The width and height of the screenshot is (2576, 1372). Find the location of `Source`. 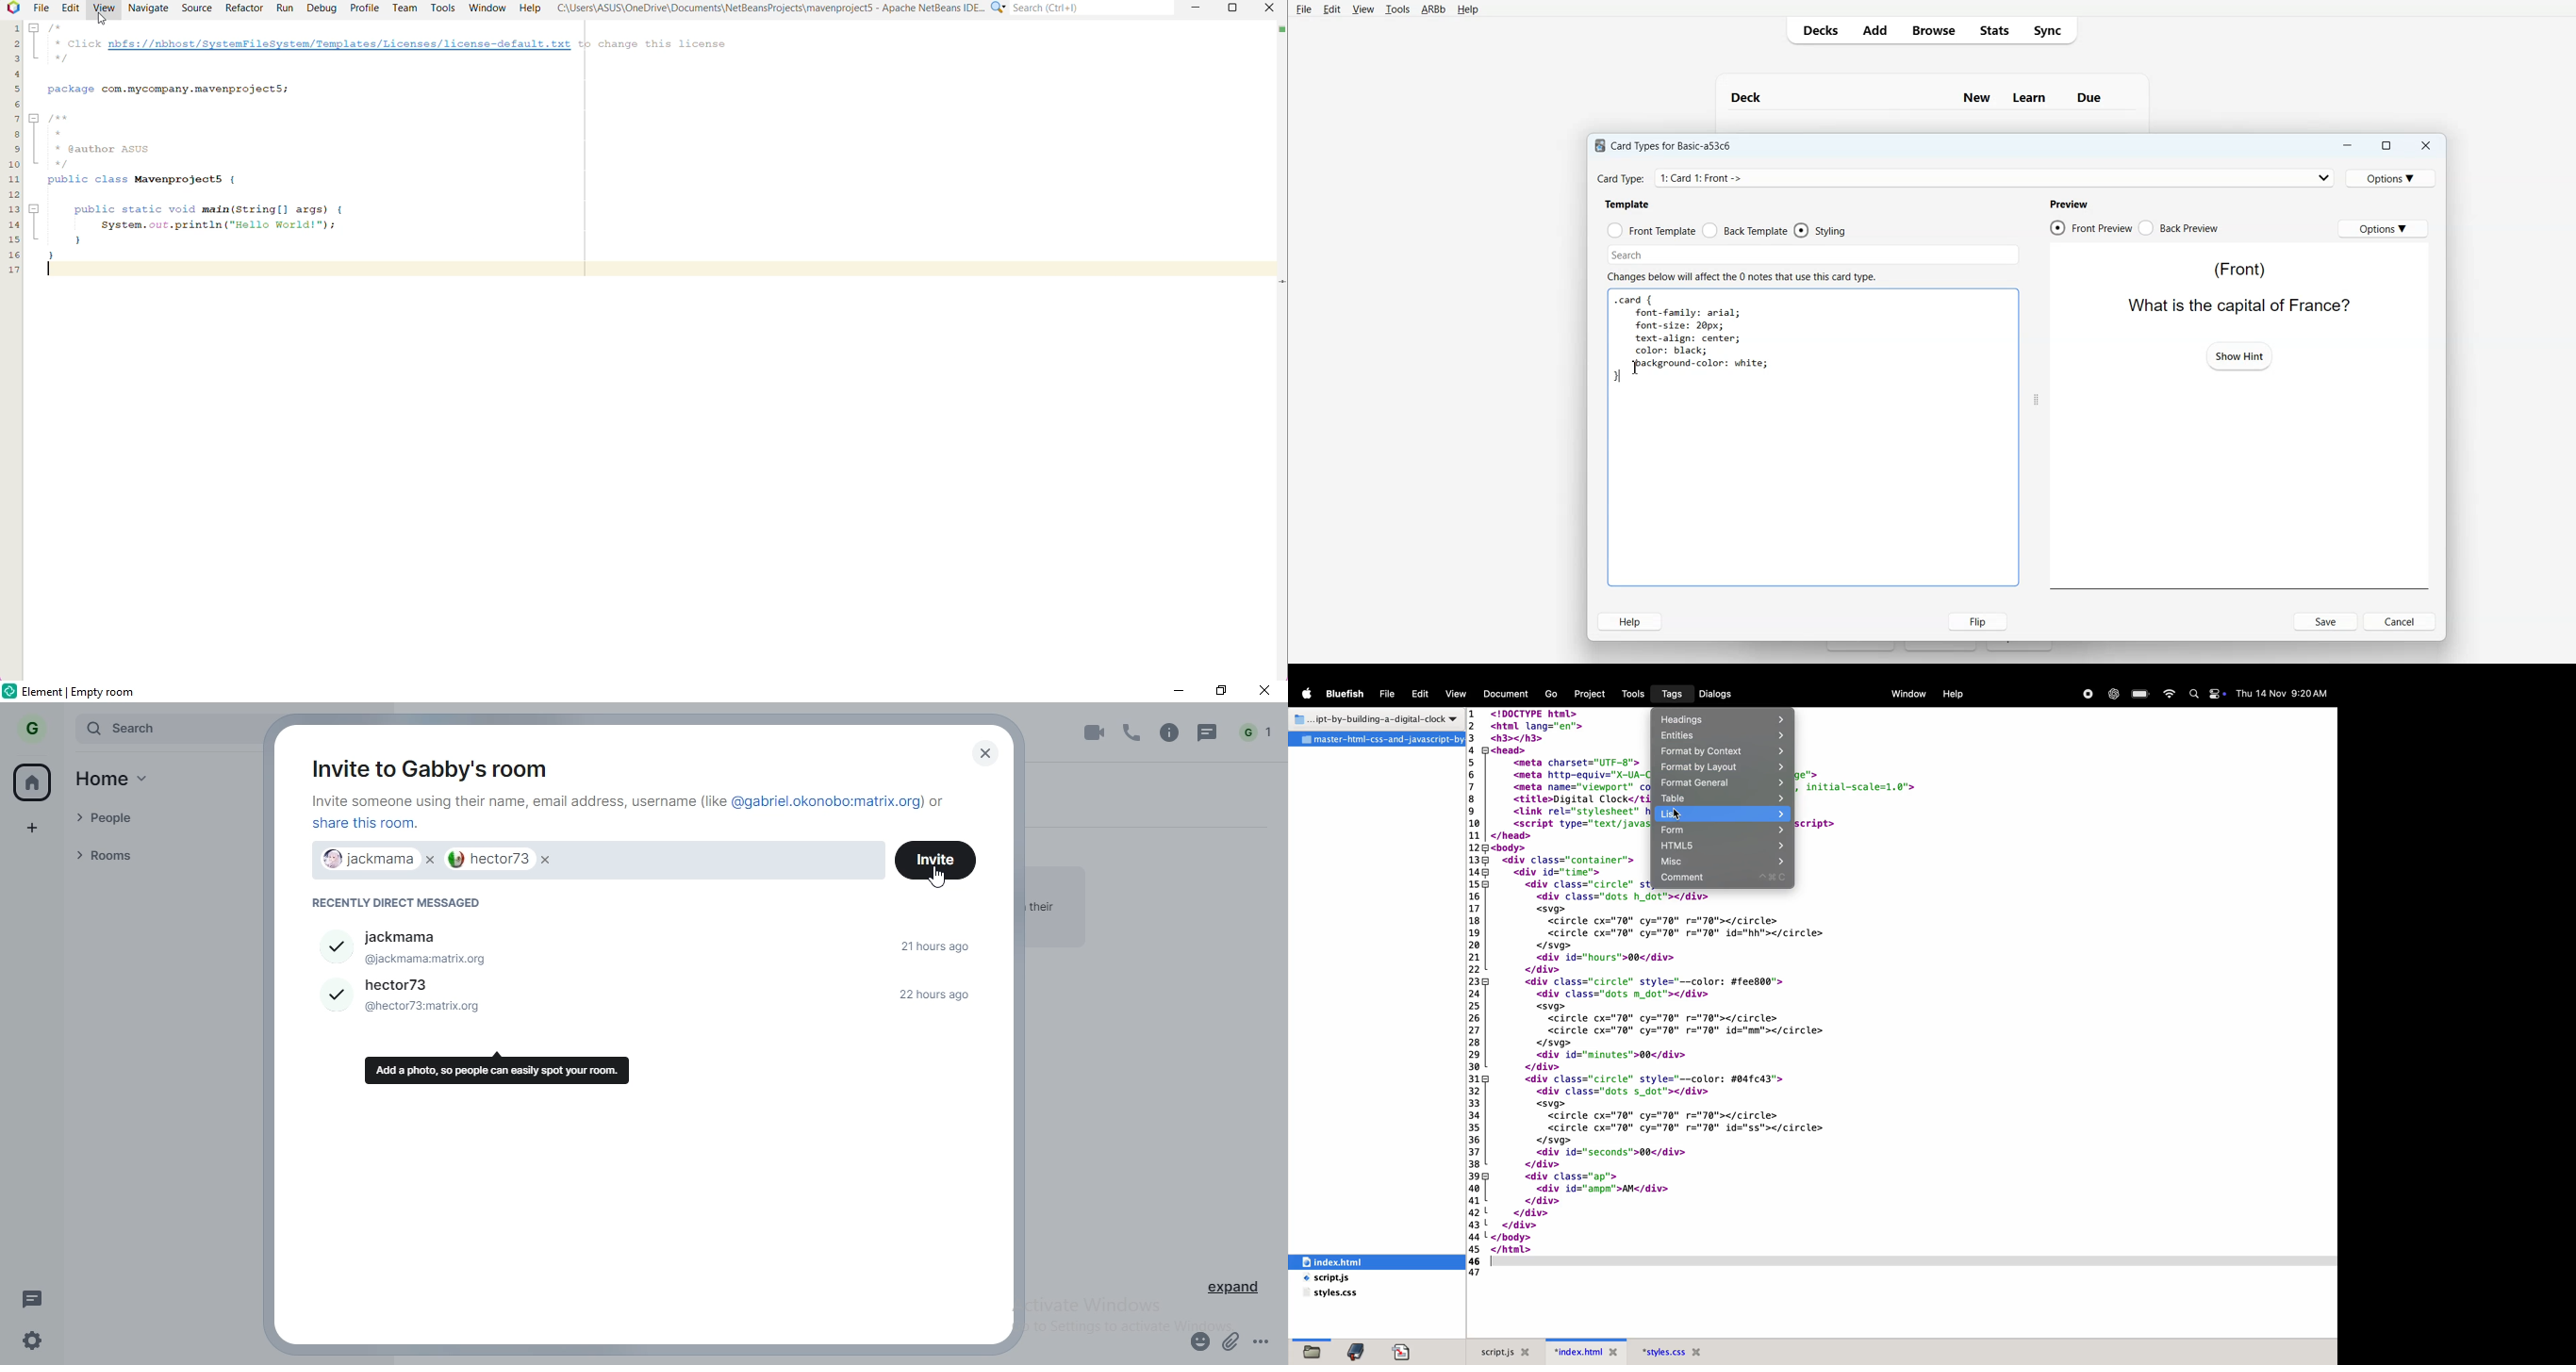

Source is located at coordinates (197, 9).